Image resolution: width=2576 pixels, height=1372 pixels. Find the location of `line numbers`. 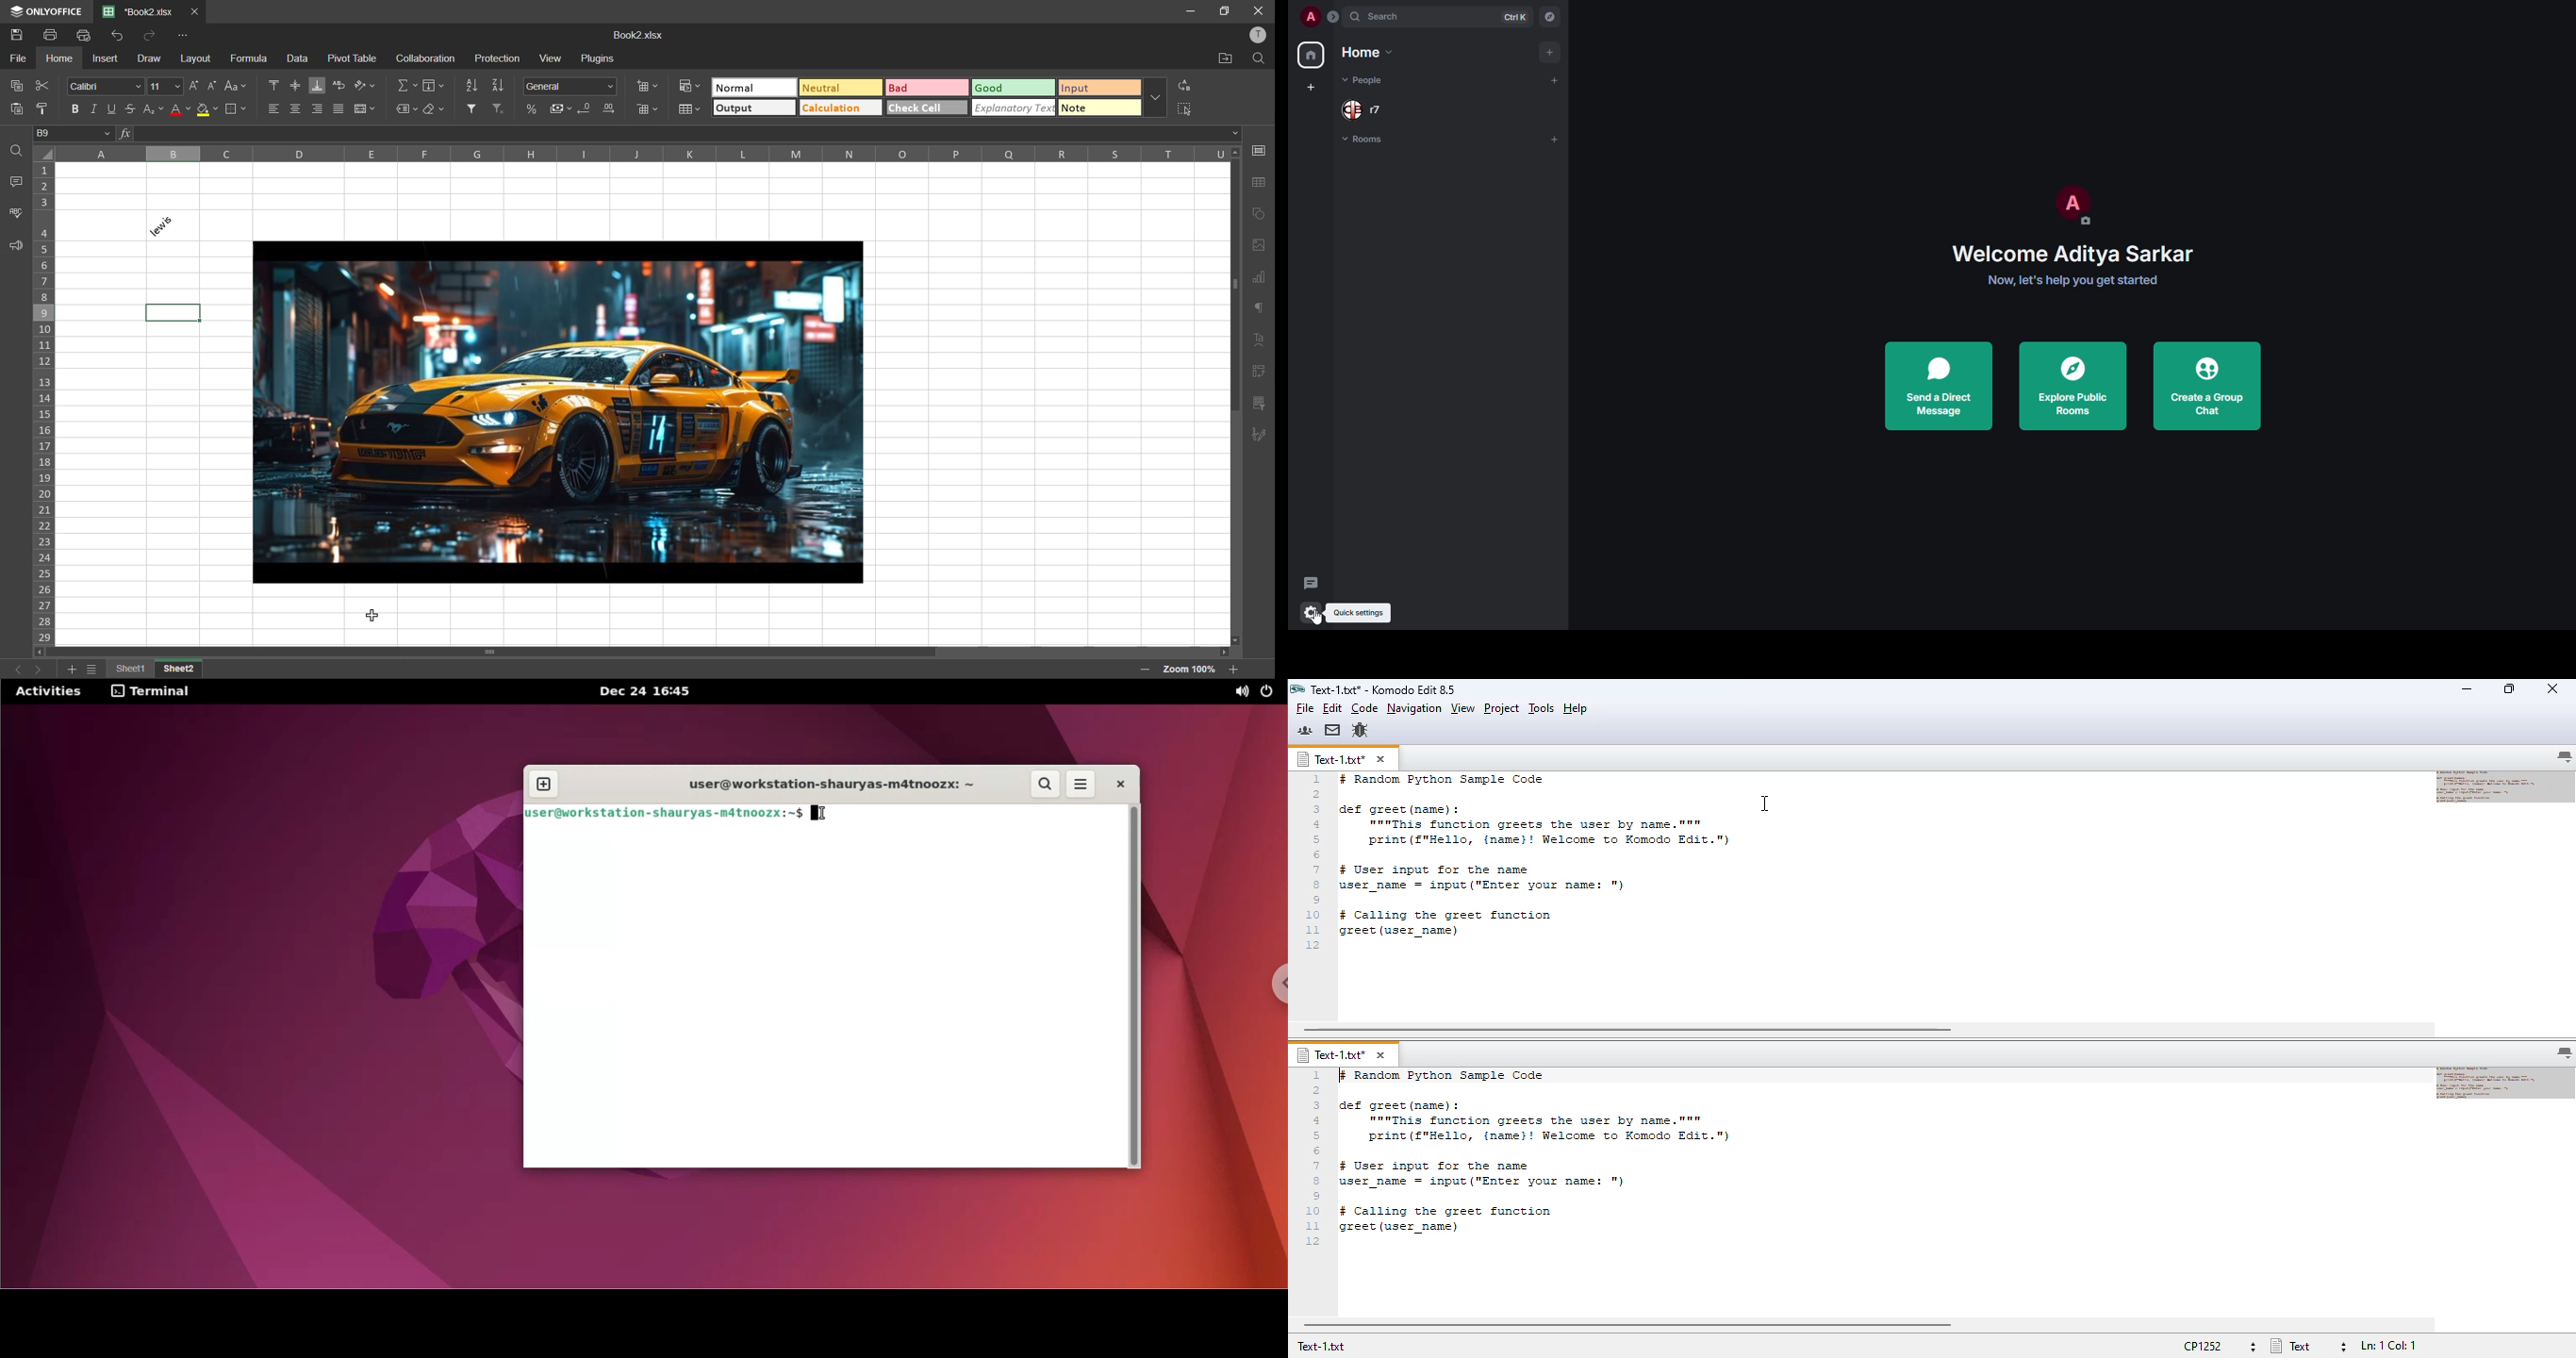

line numbers is located at coordinates (1314, 1160).